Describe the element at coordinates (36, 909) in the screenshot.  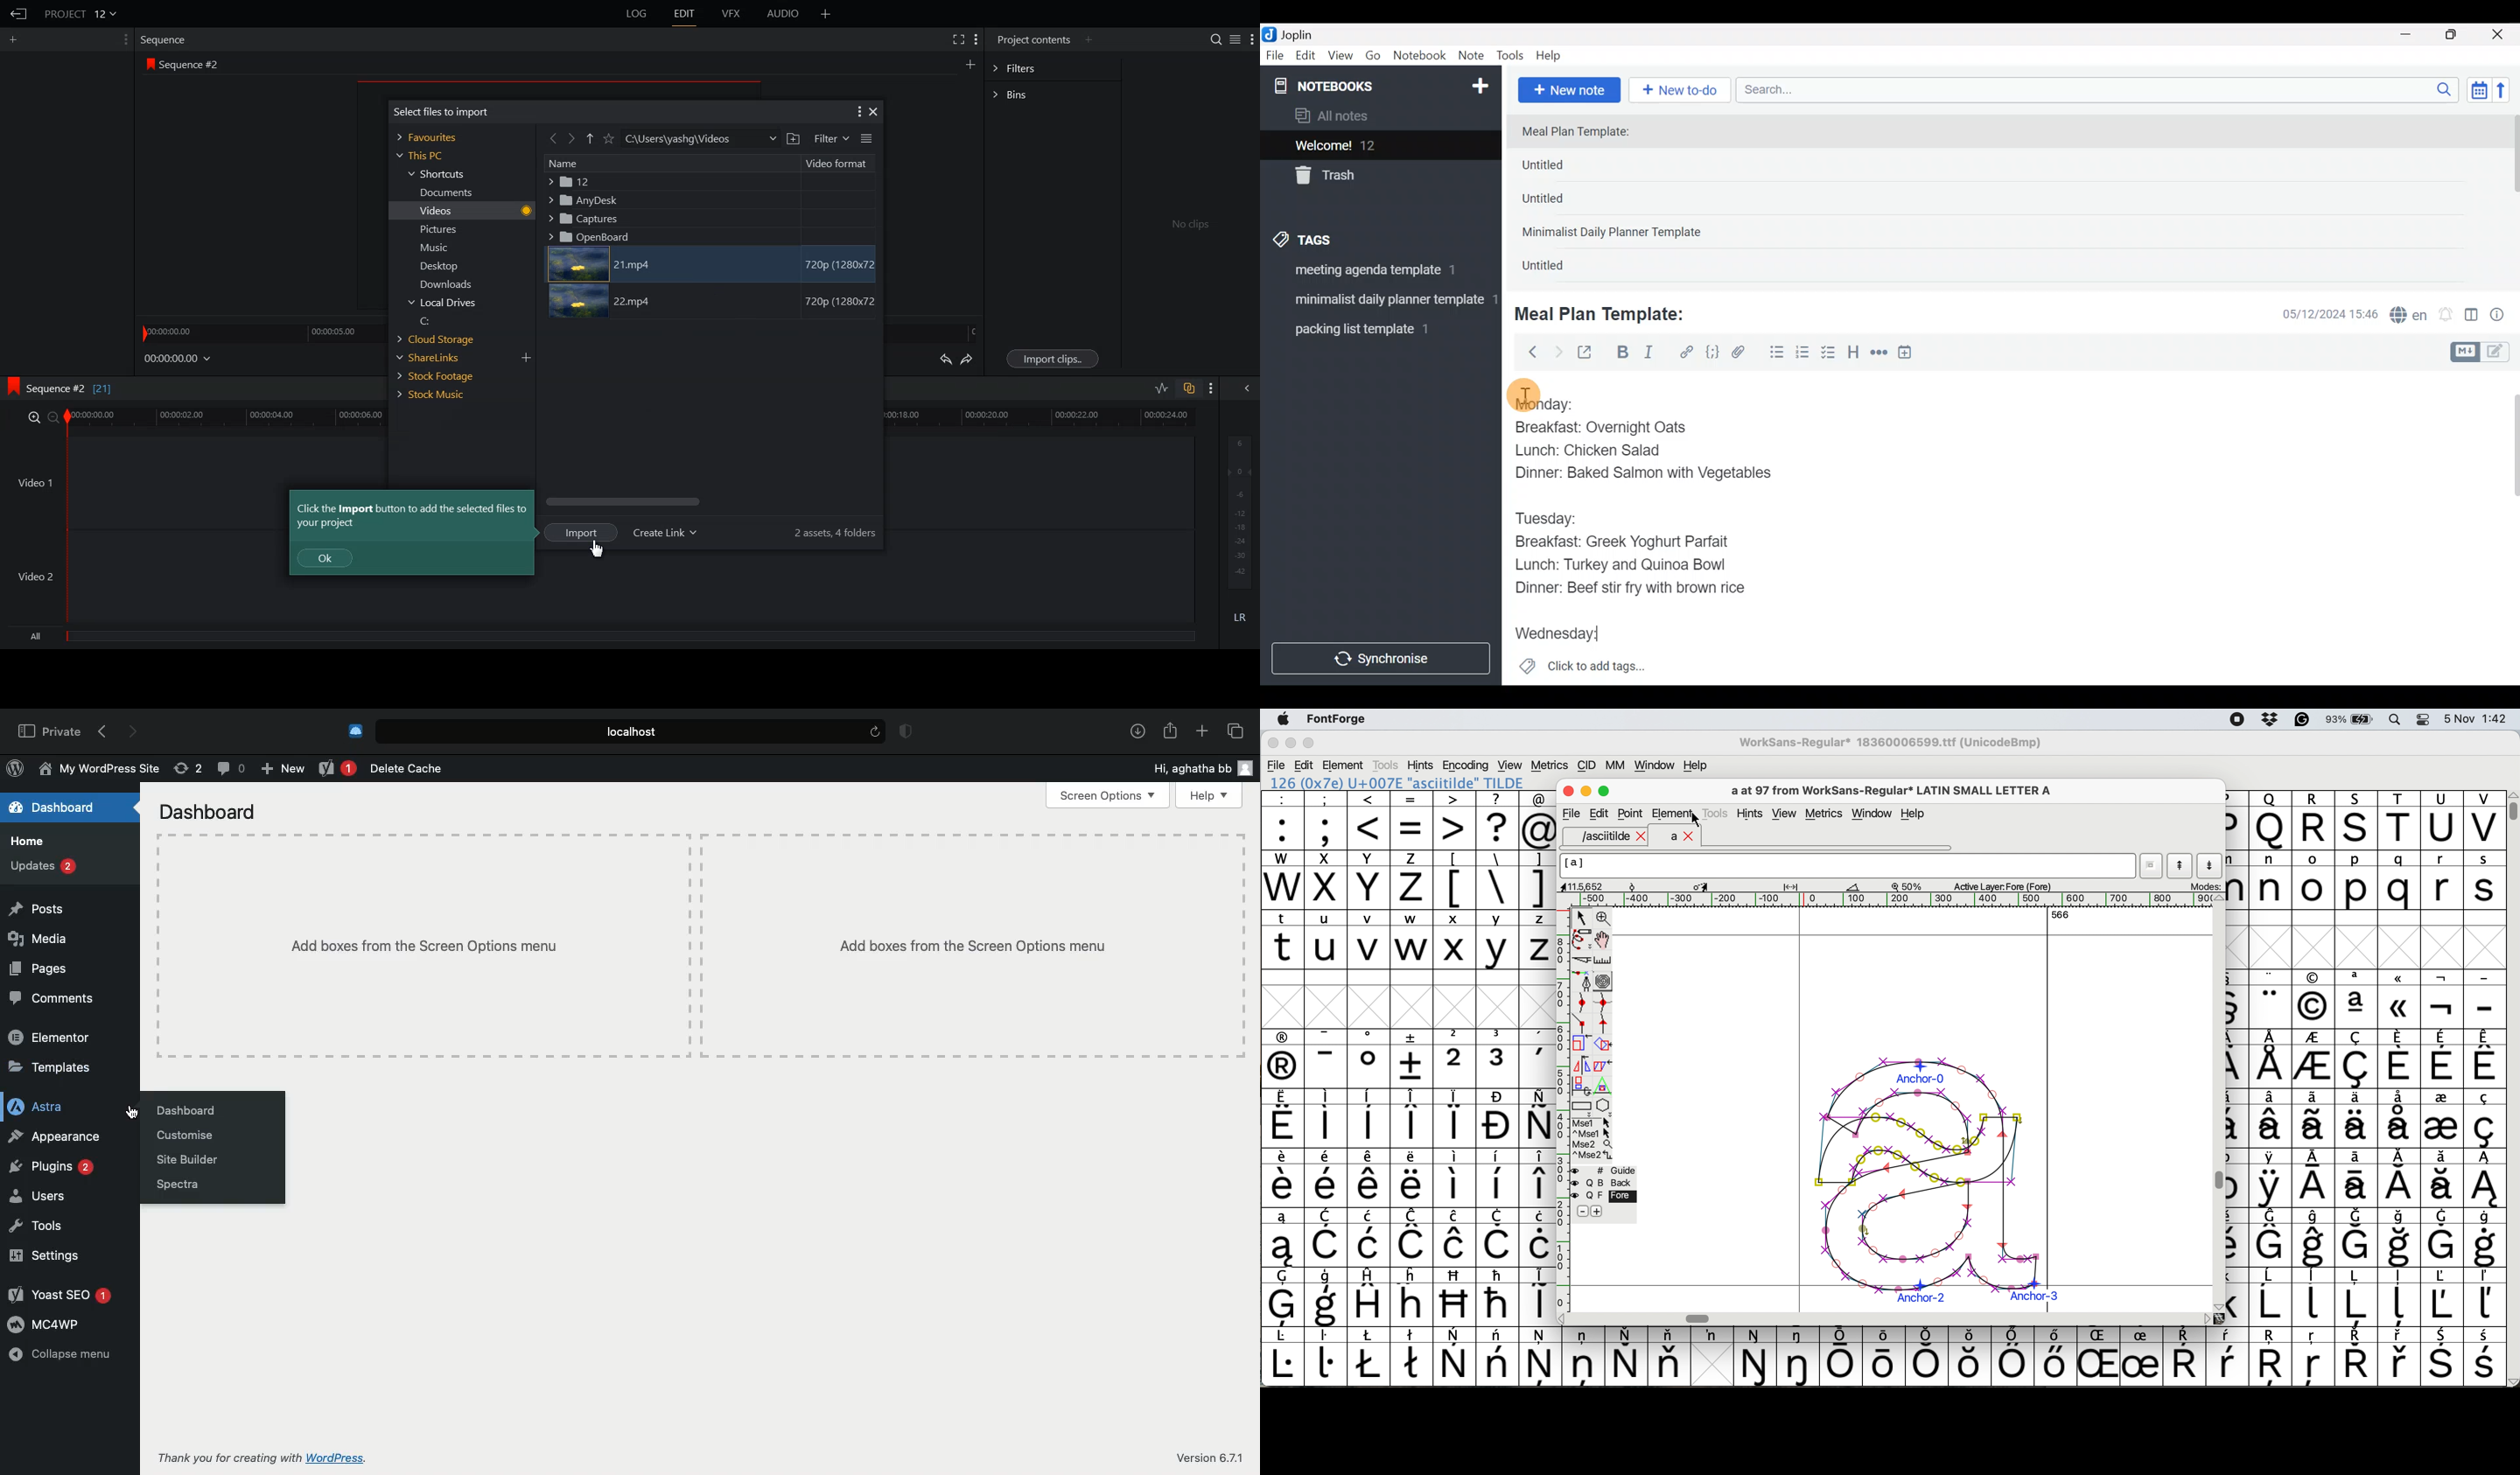
I see `Posts` at that location.